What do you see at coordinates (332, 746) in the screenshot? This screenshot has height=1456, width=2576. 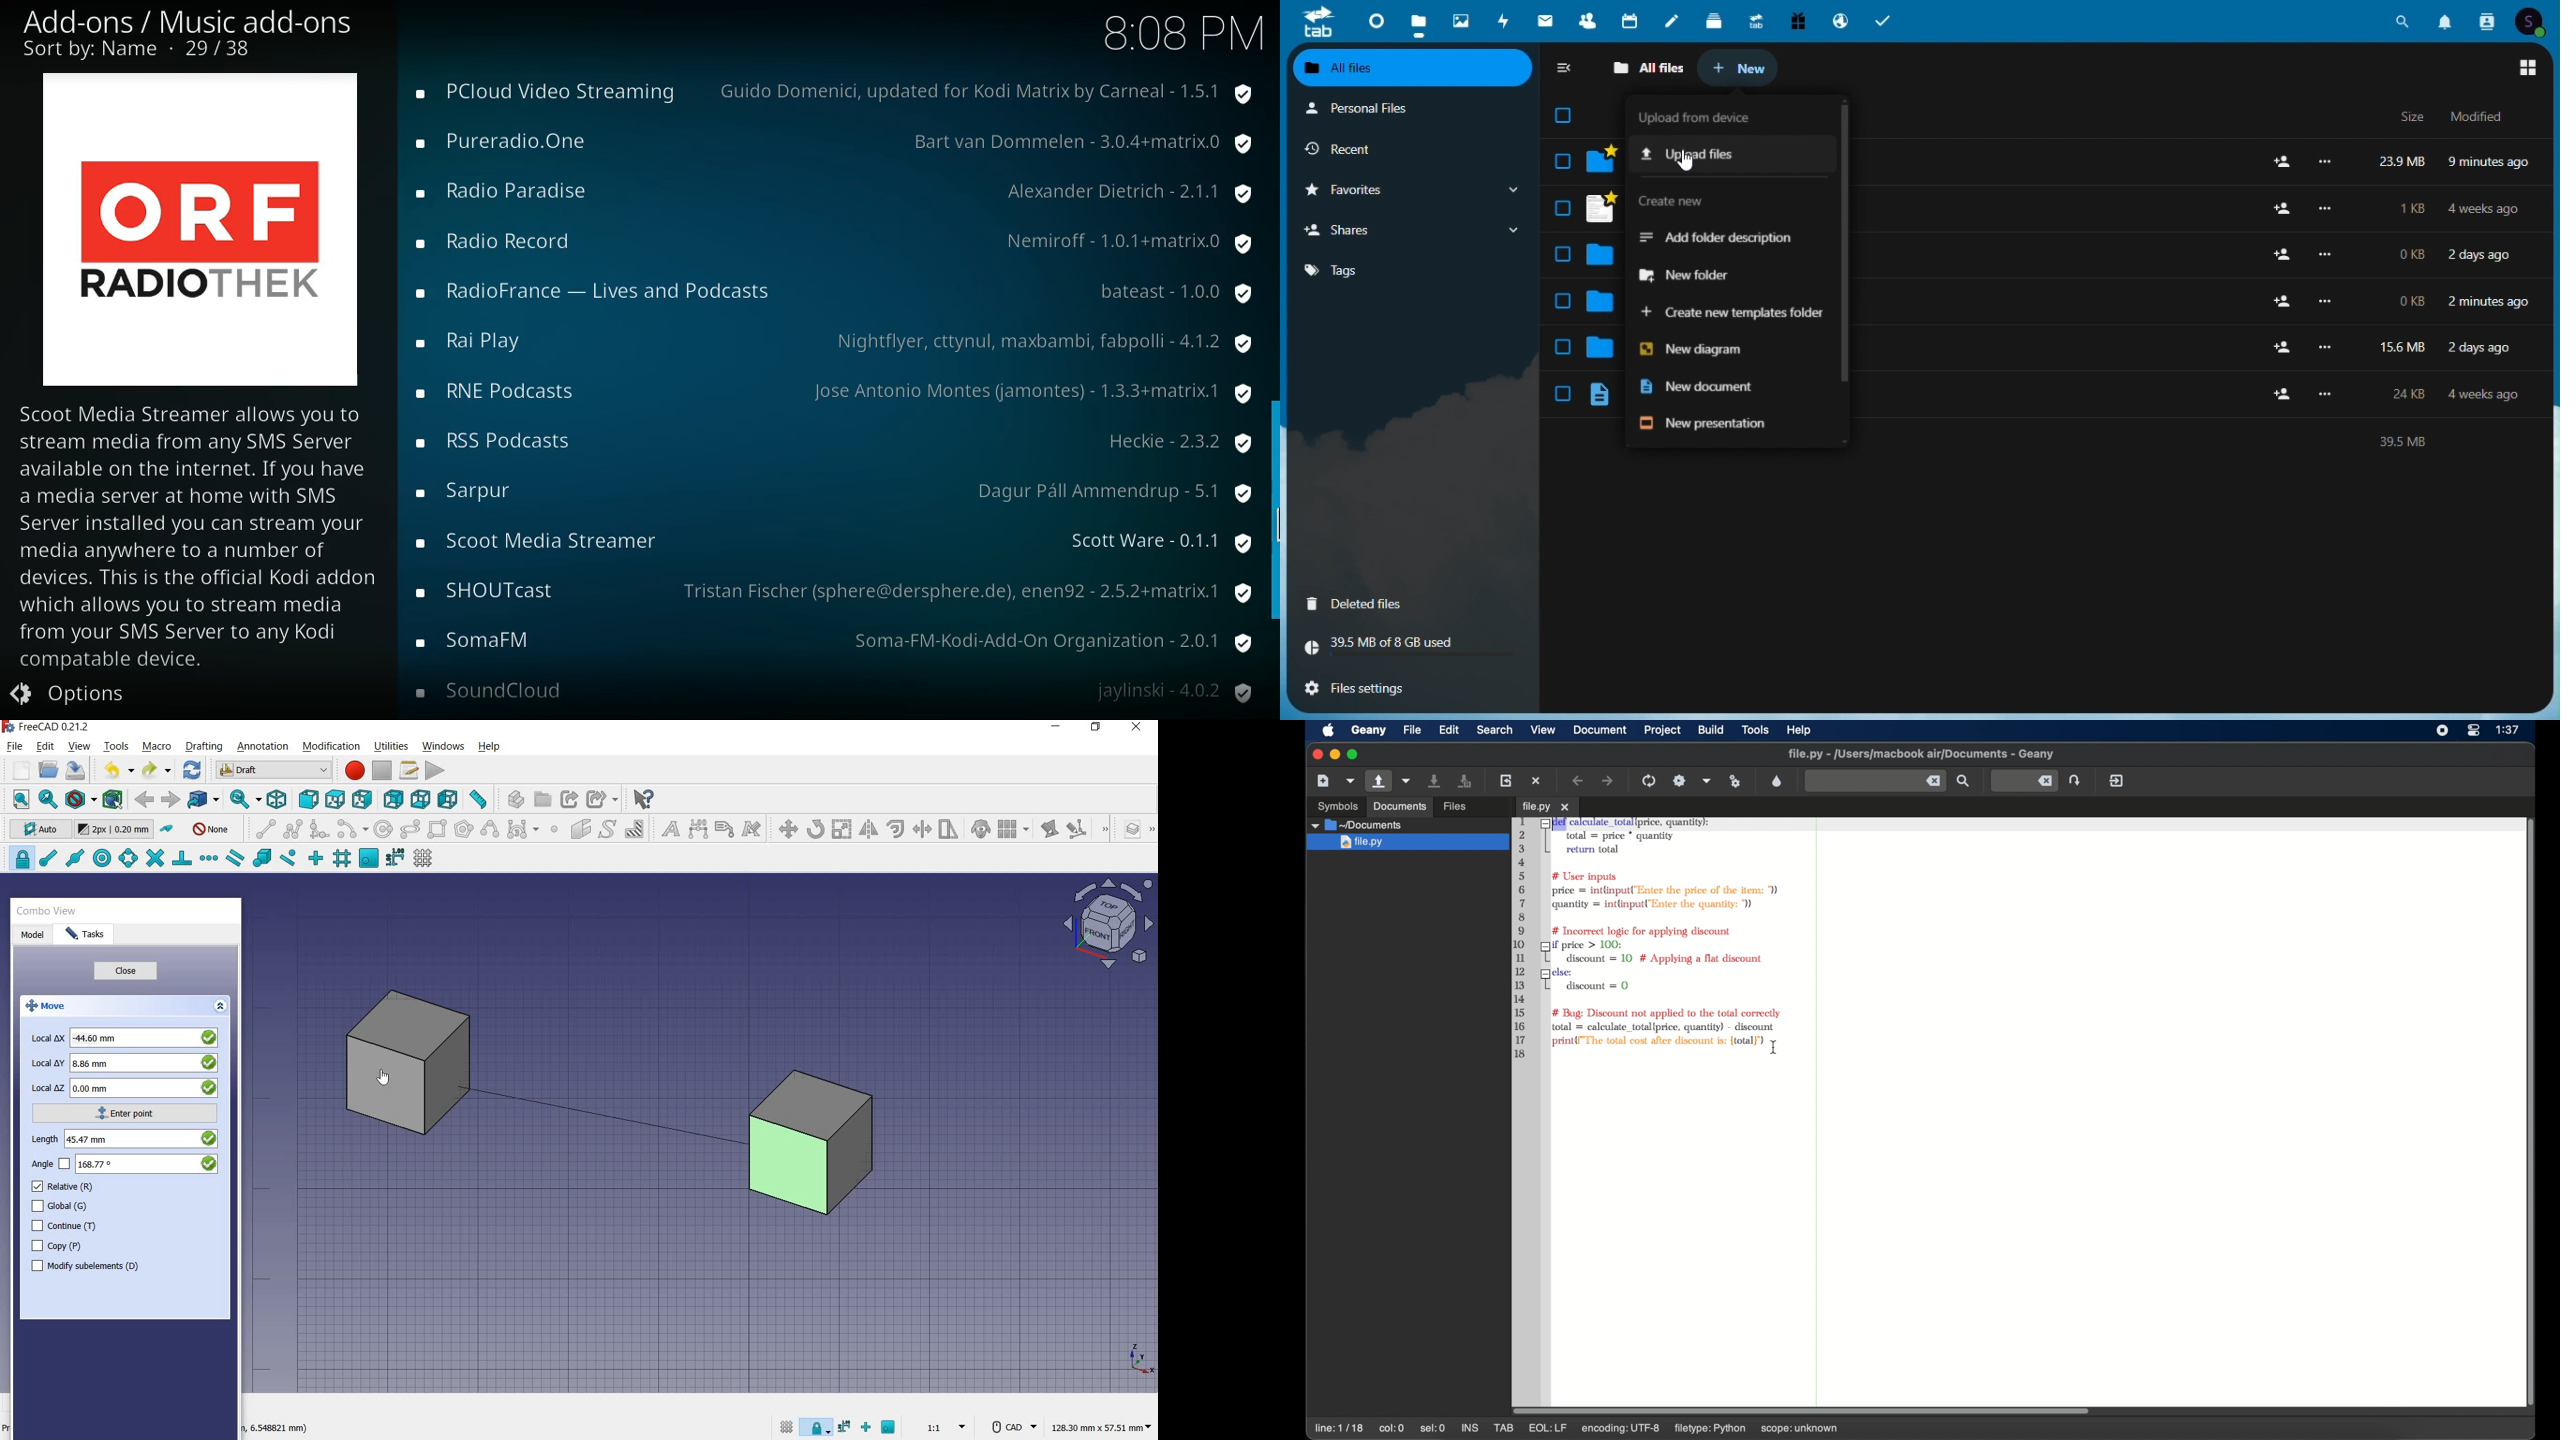 I see `modification` at bounding box center [332, 746].